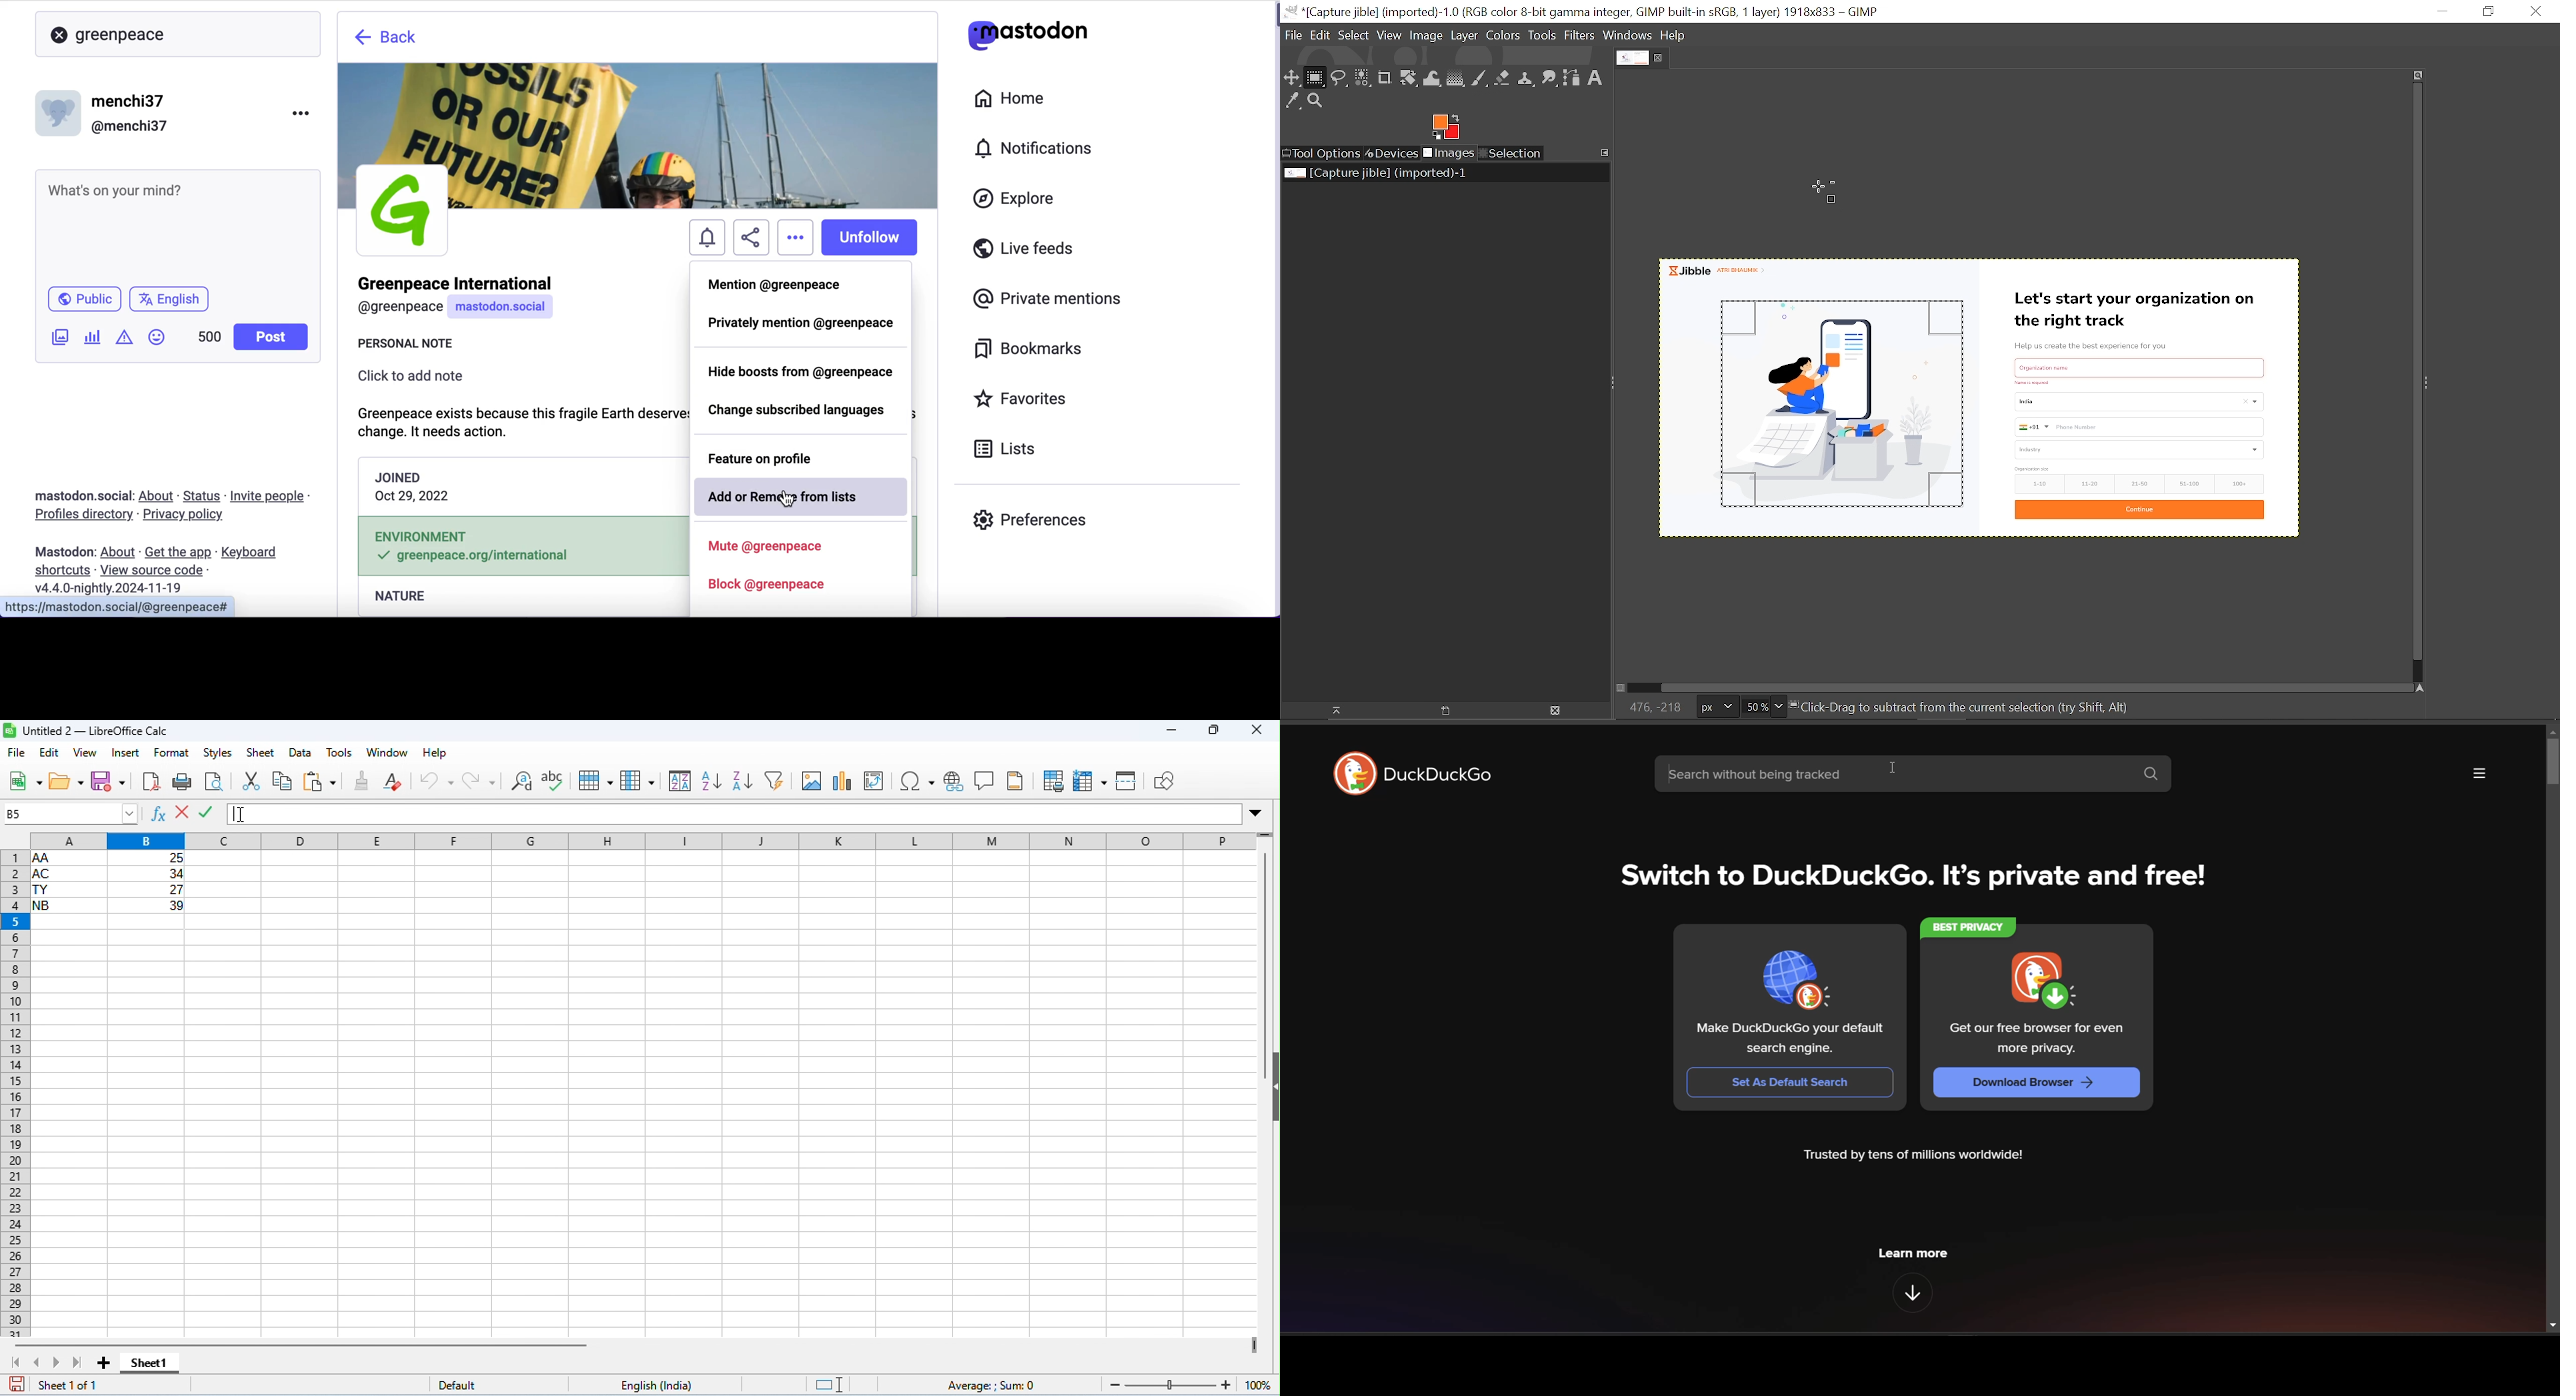 The image size is (2576, 1400). What do you see at coordinates (158, 815) in the screenshot?
I see `function wizard` at bounding box center [158, 815].